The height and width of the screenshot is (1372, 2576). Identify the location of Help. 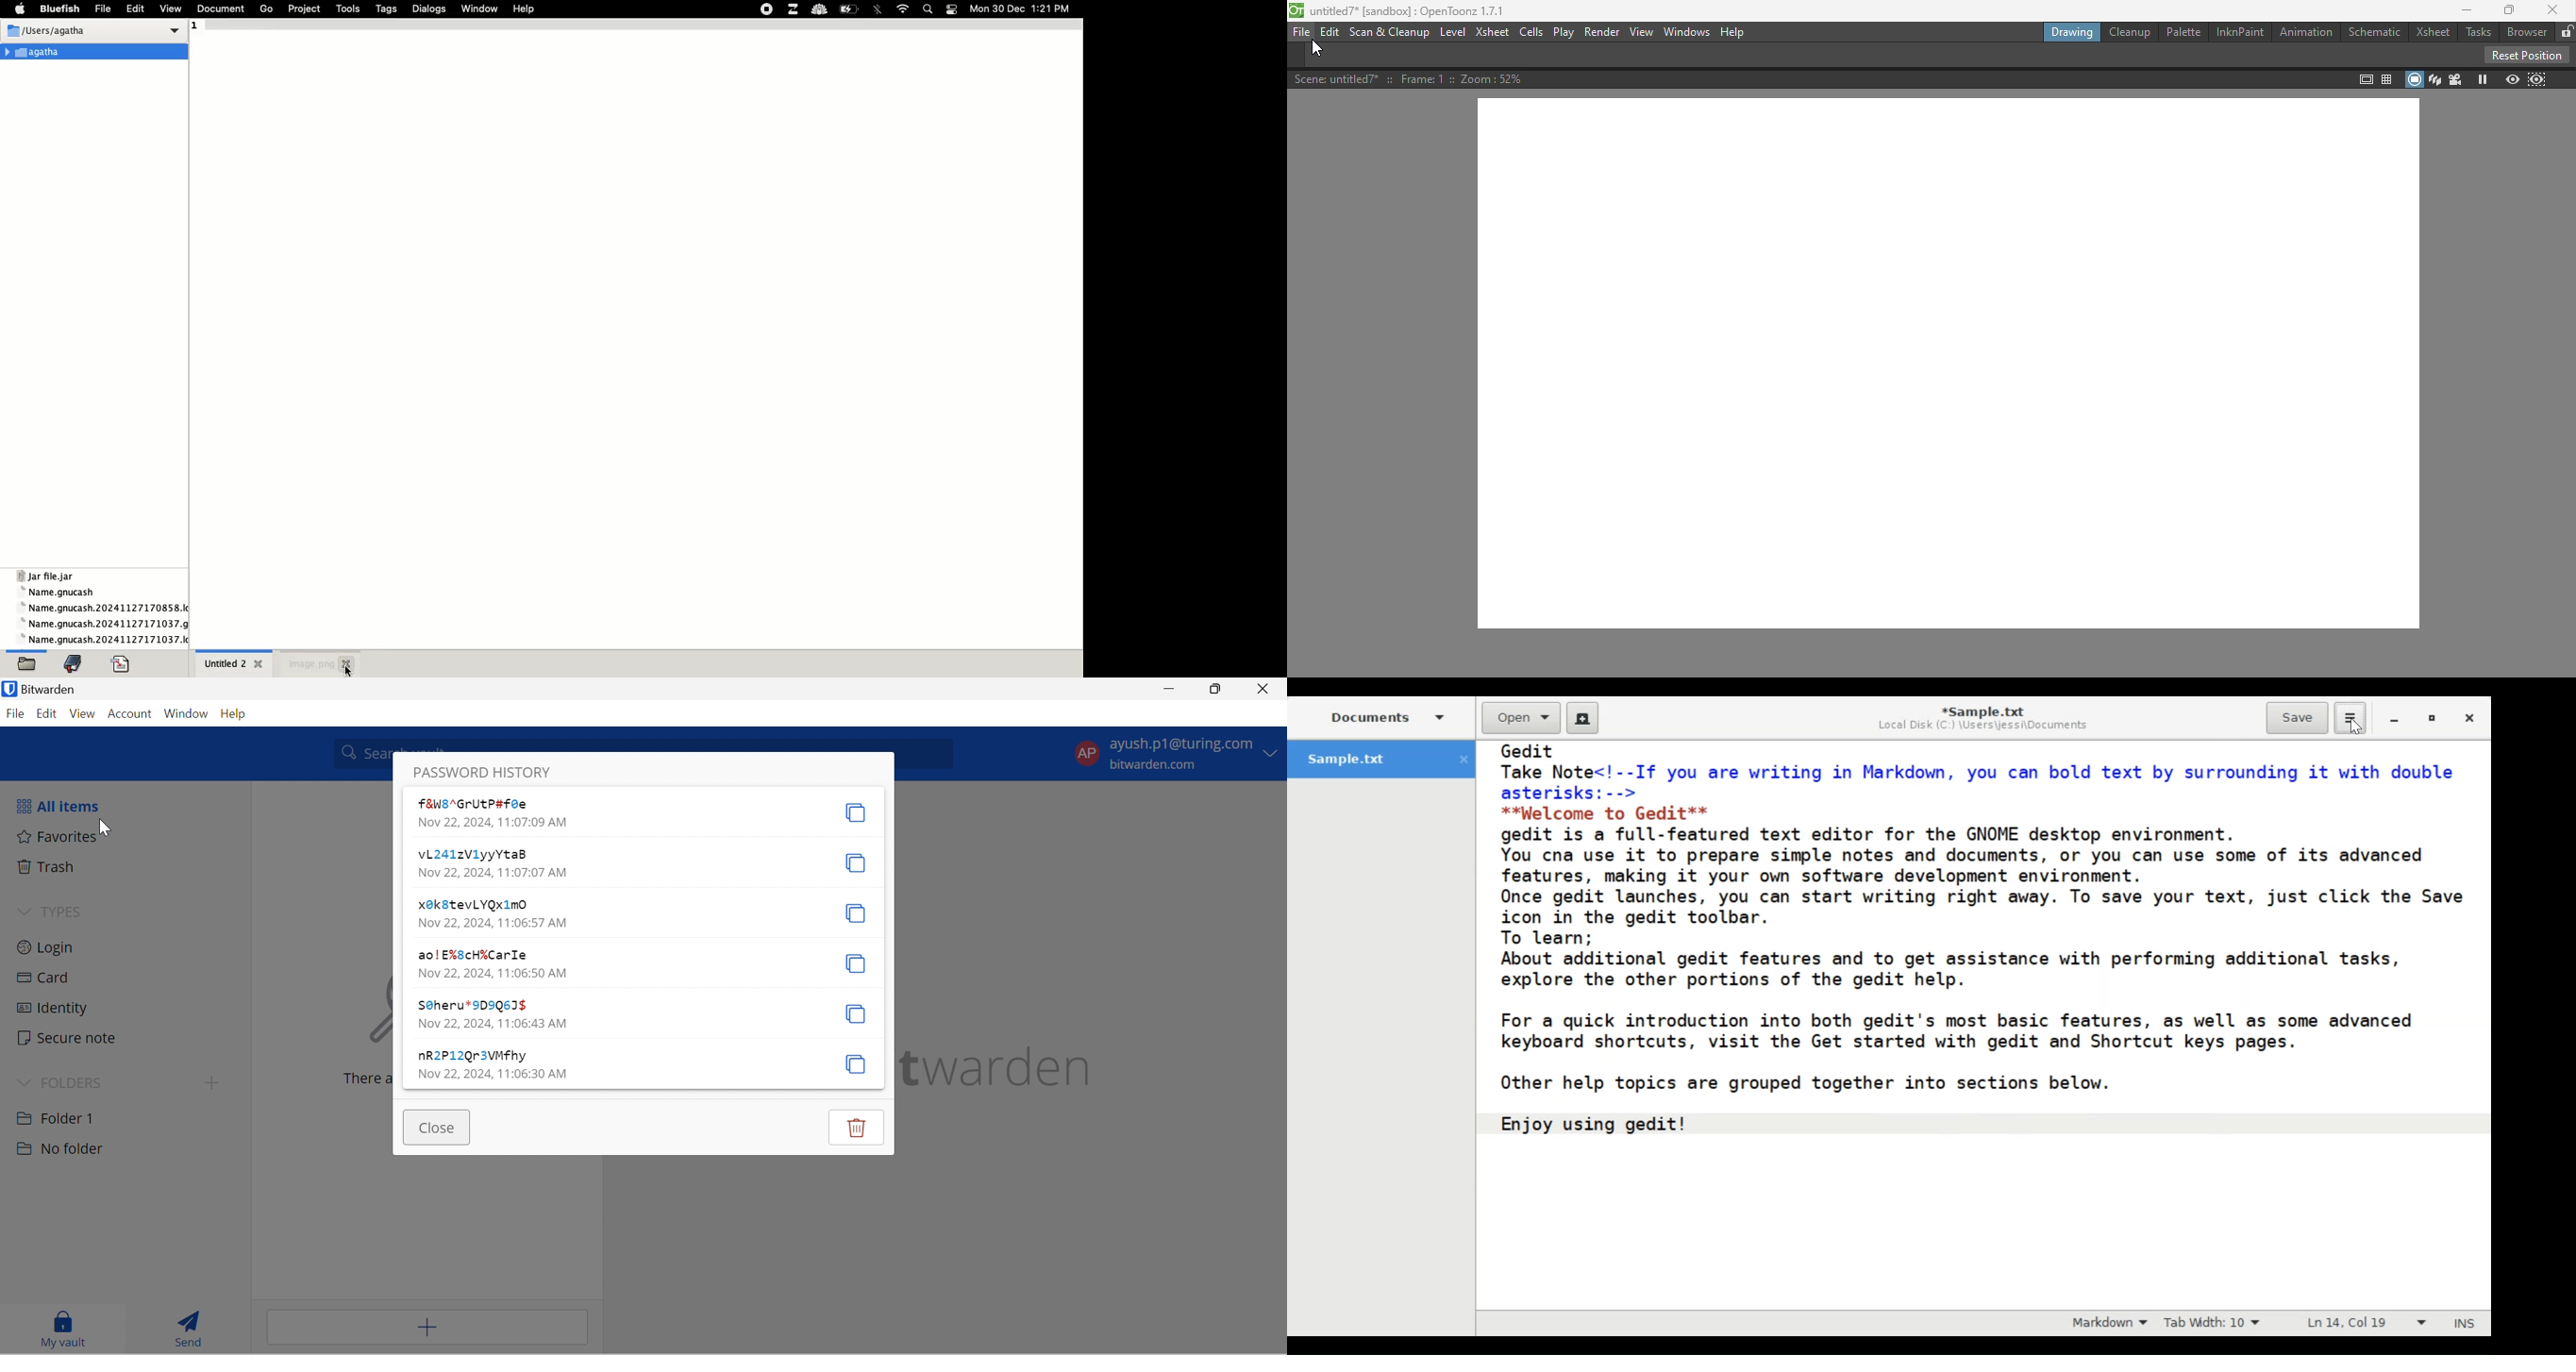
(1732, 31).